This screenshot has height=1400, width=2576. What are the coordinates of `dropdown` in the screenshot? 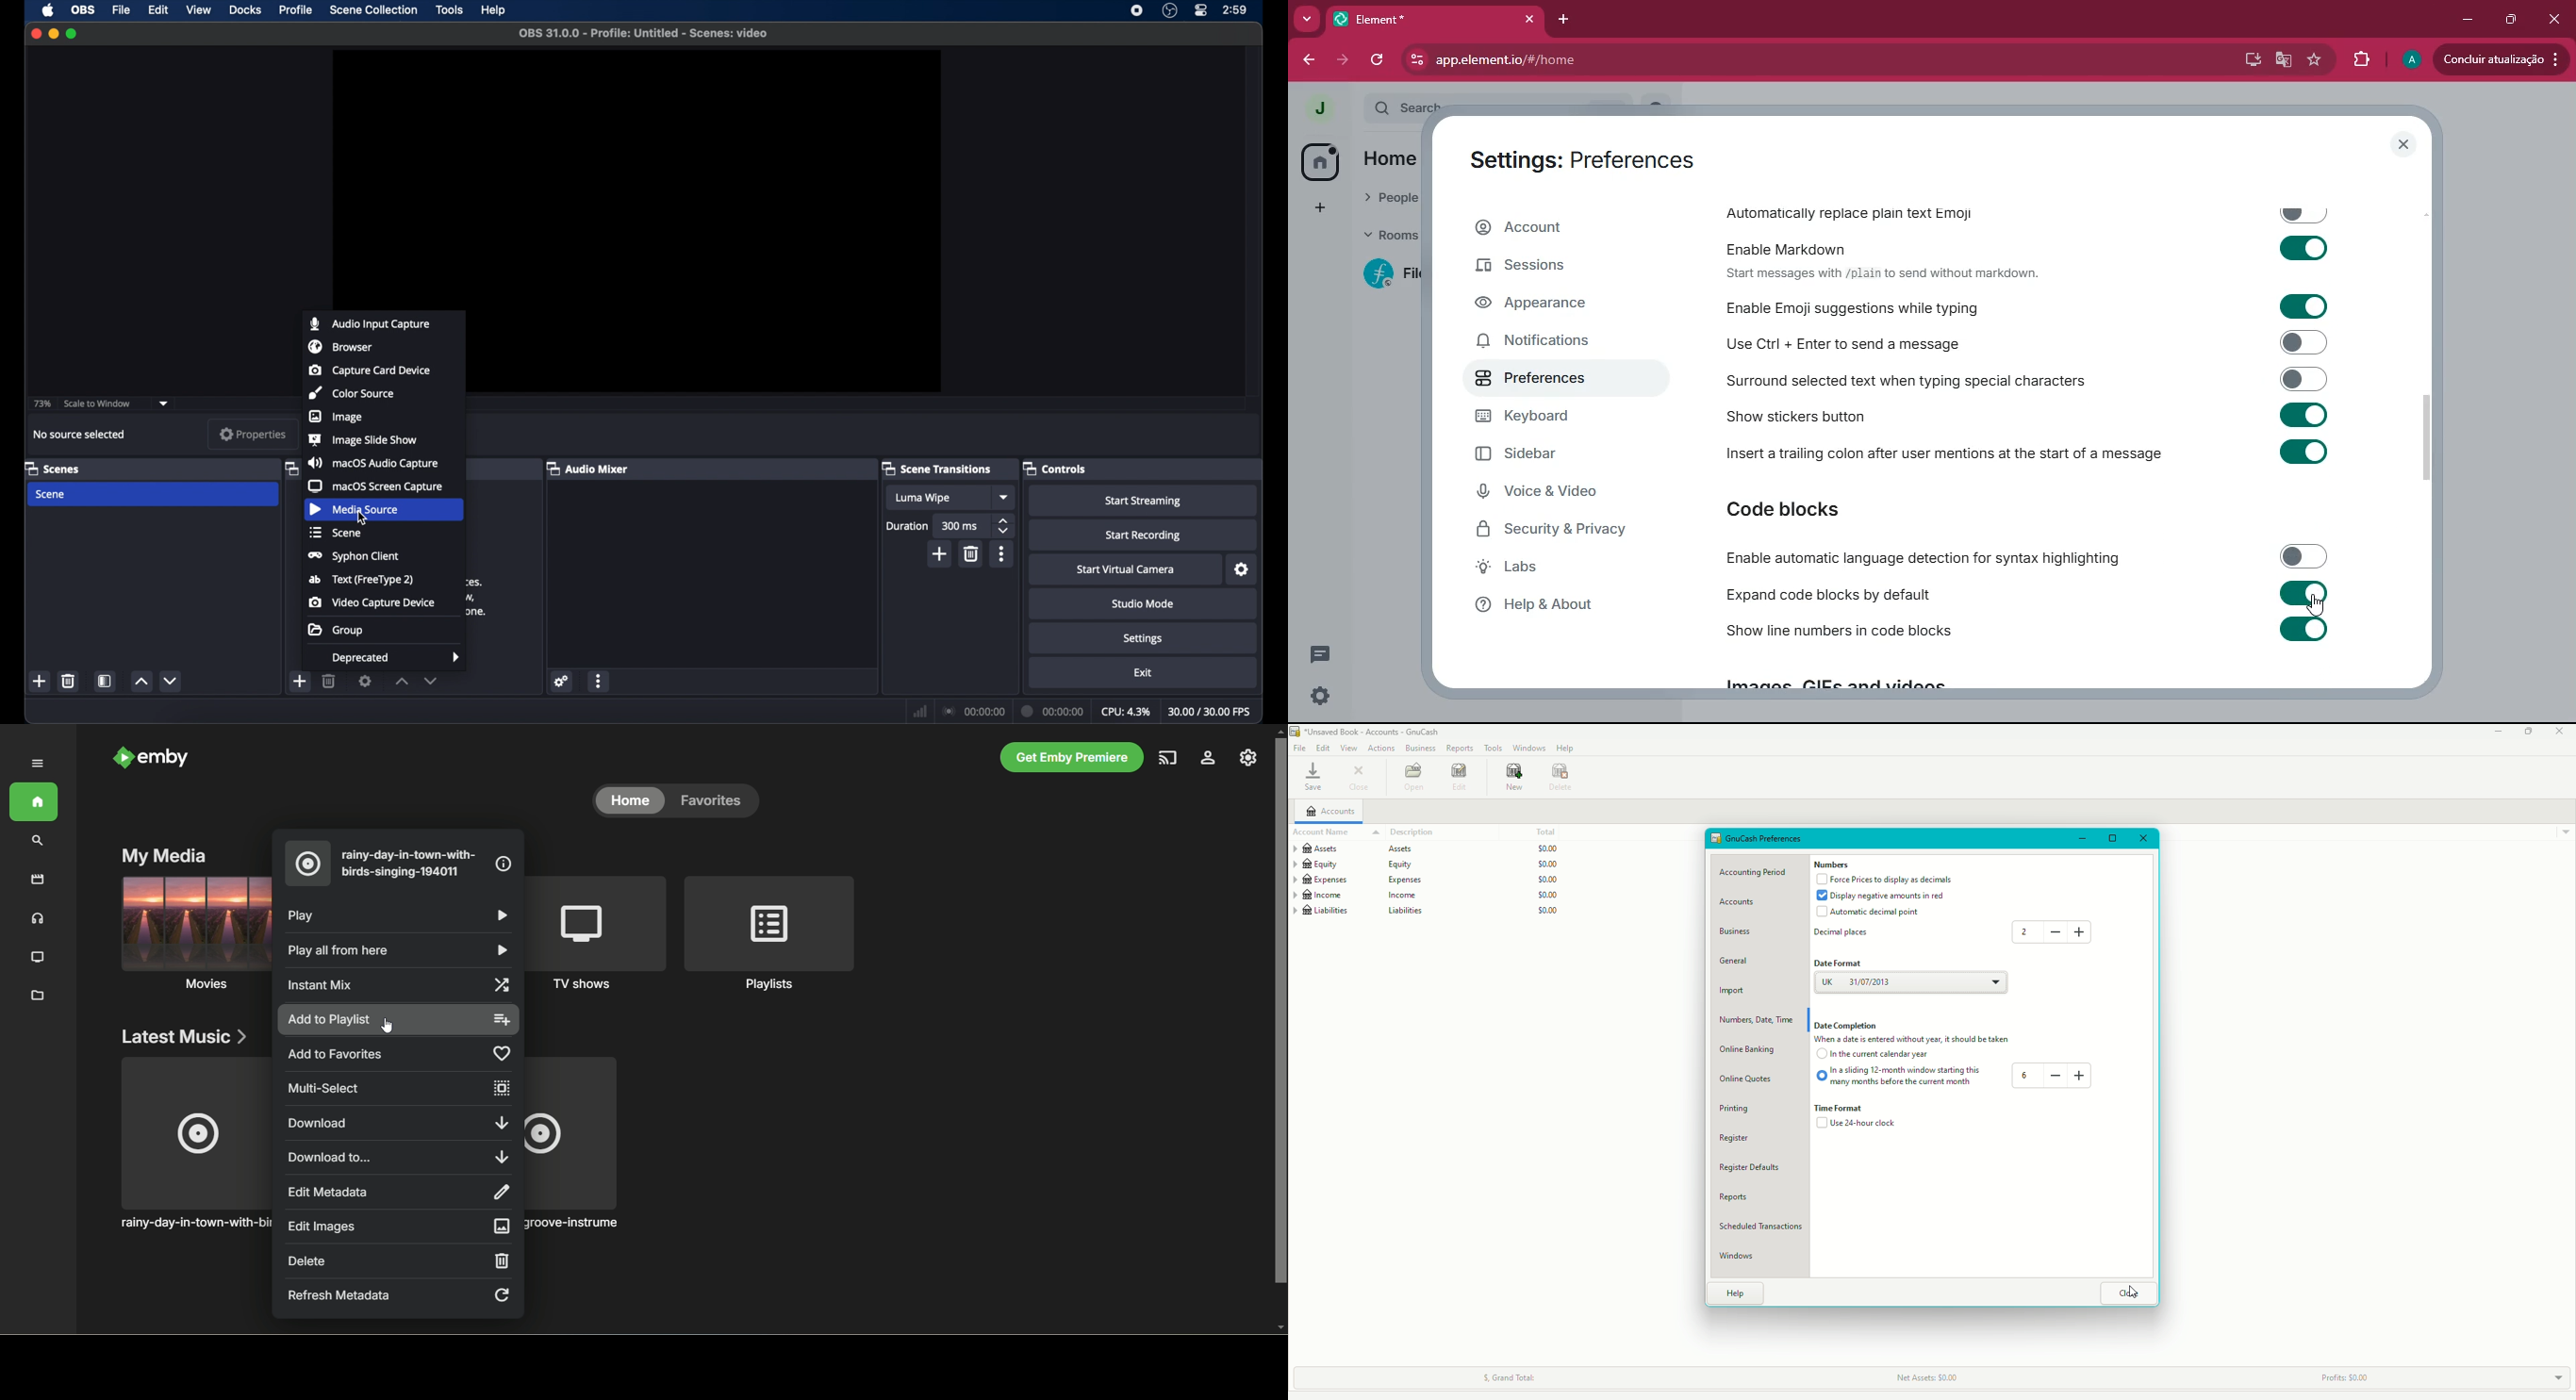 It's located at (1005, 497).